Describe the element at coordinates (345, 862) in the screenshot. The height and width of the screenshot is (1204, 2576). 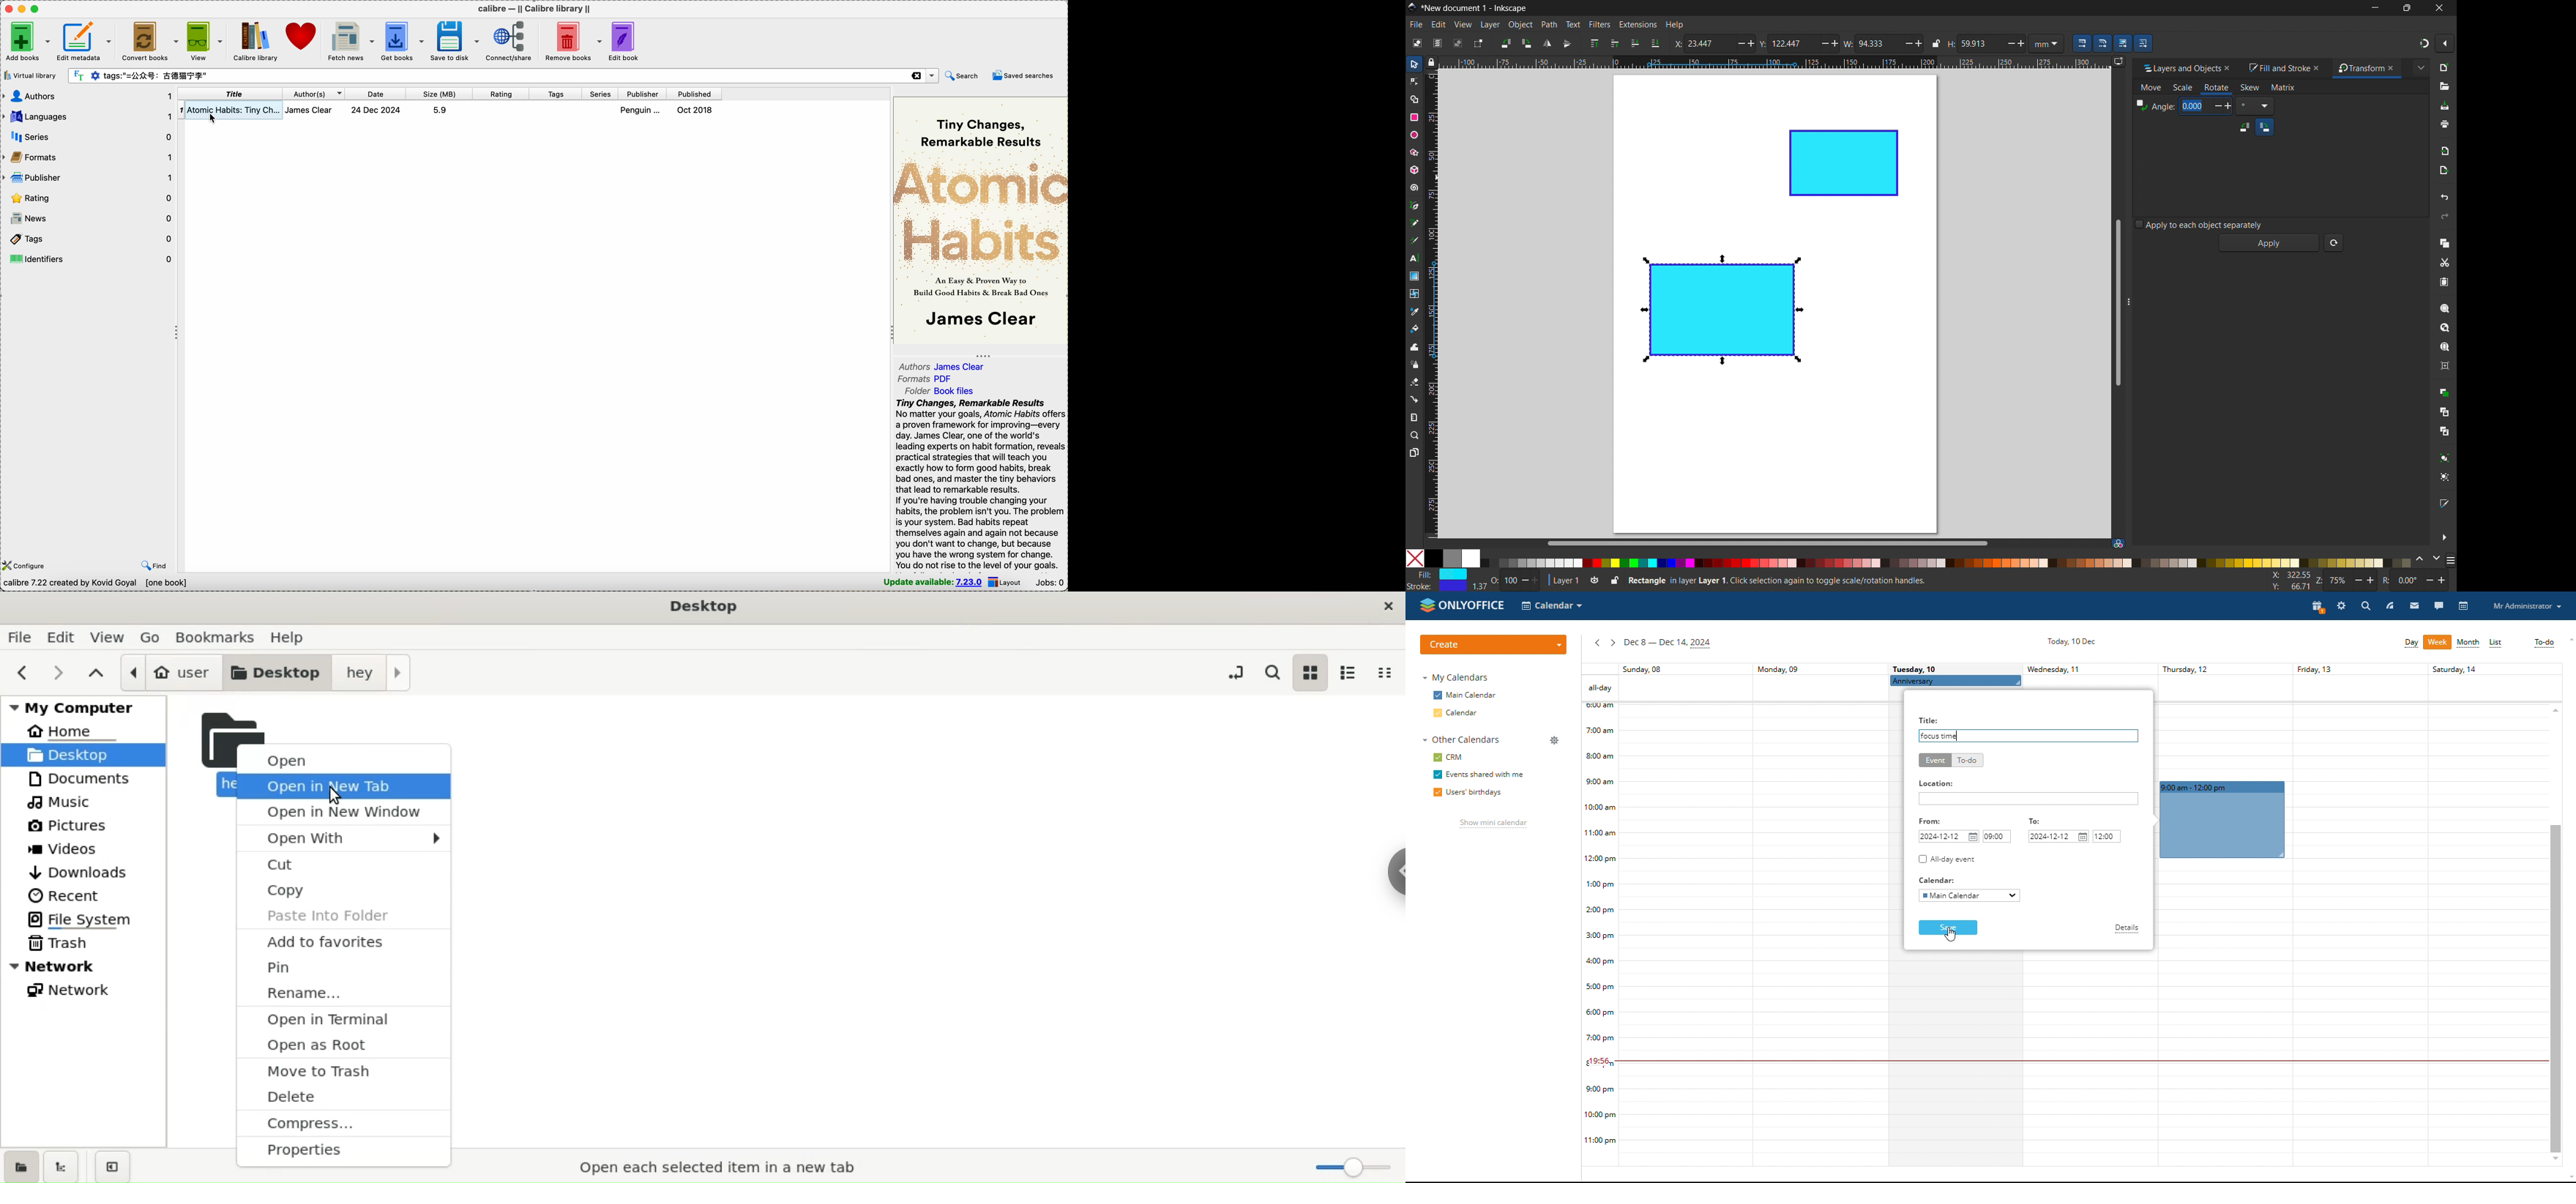
I see `cut` at that location.